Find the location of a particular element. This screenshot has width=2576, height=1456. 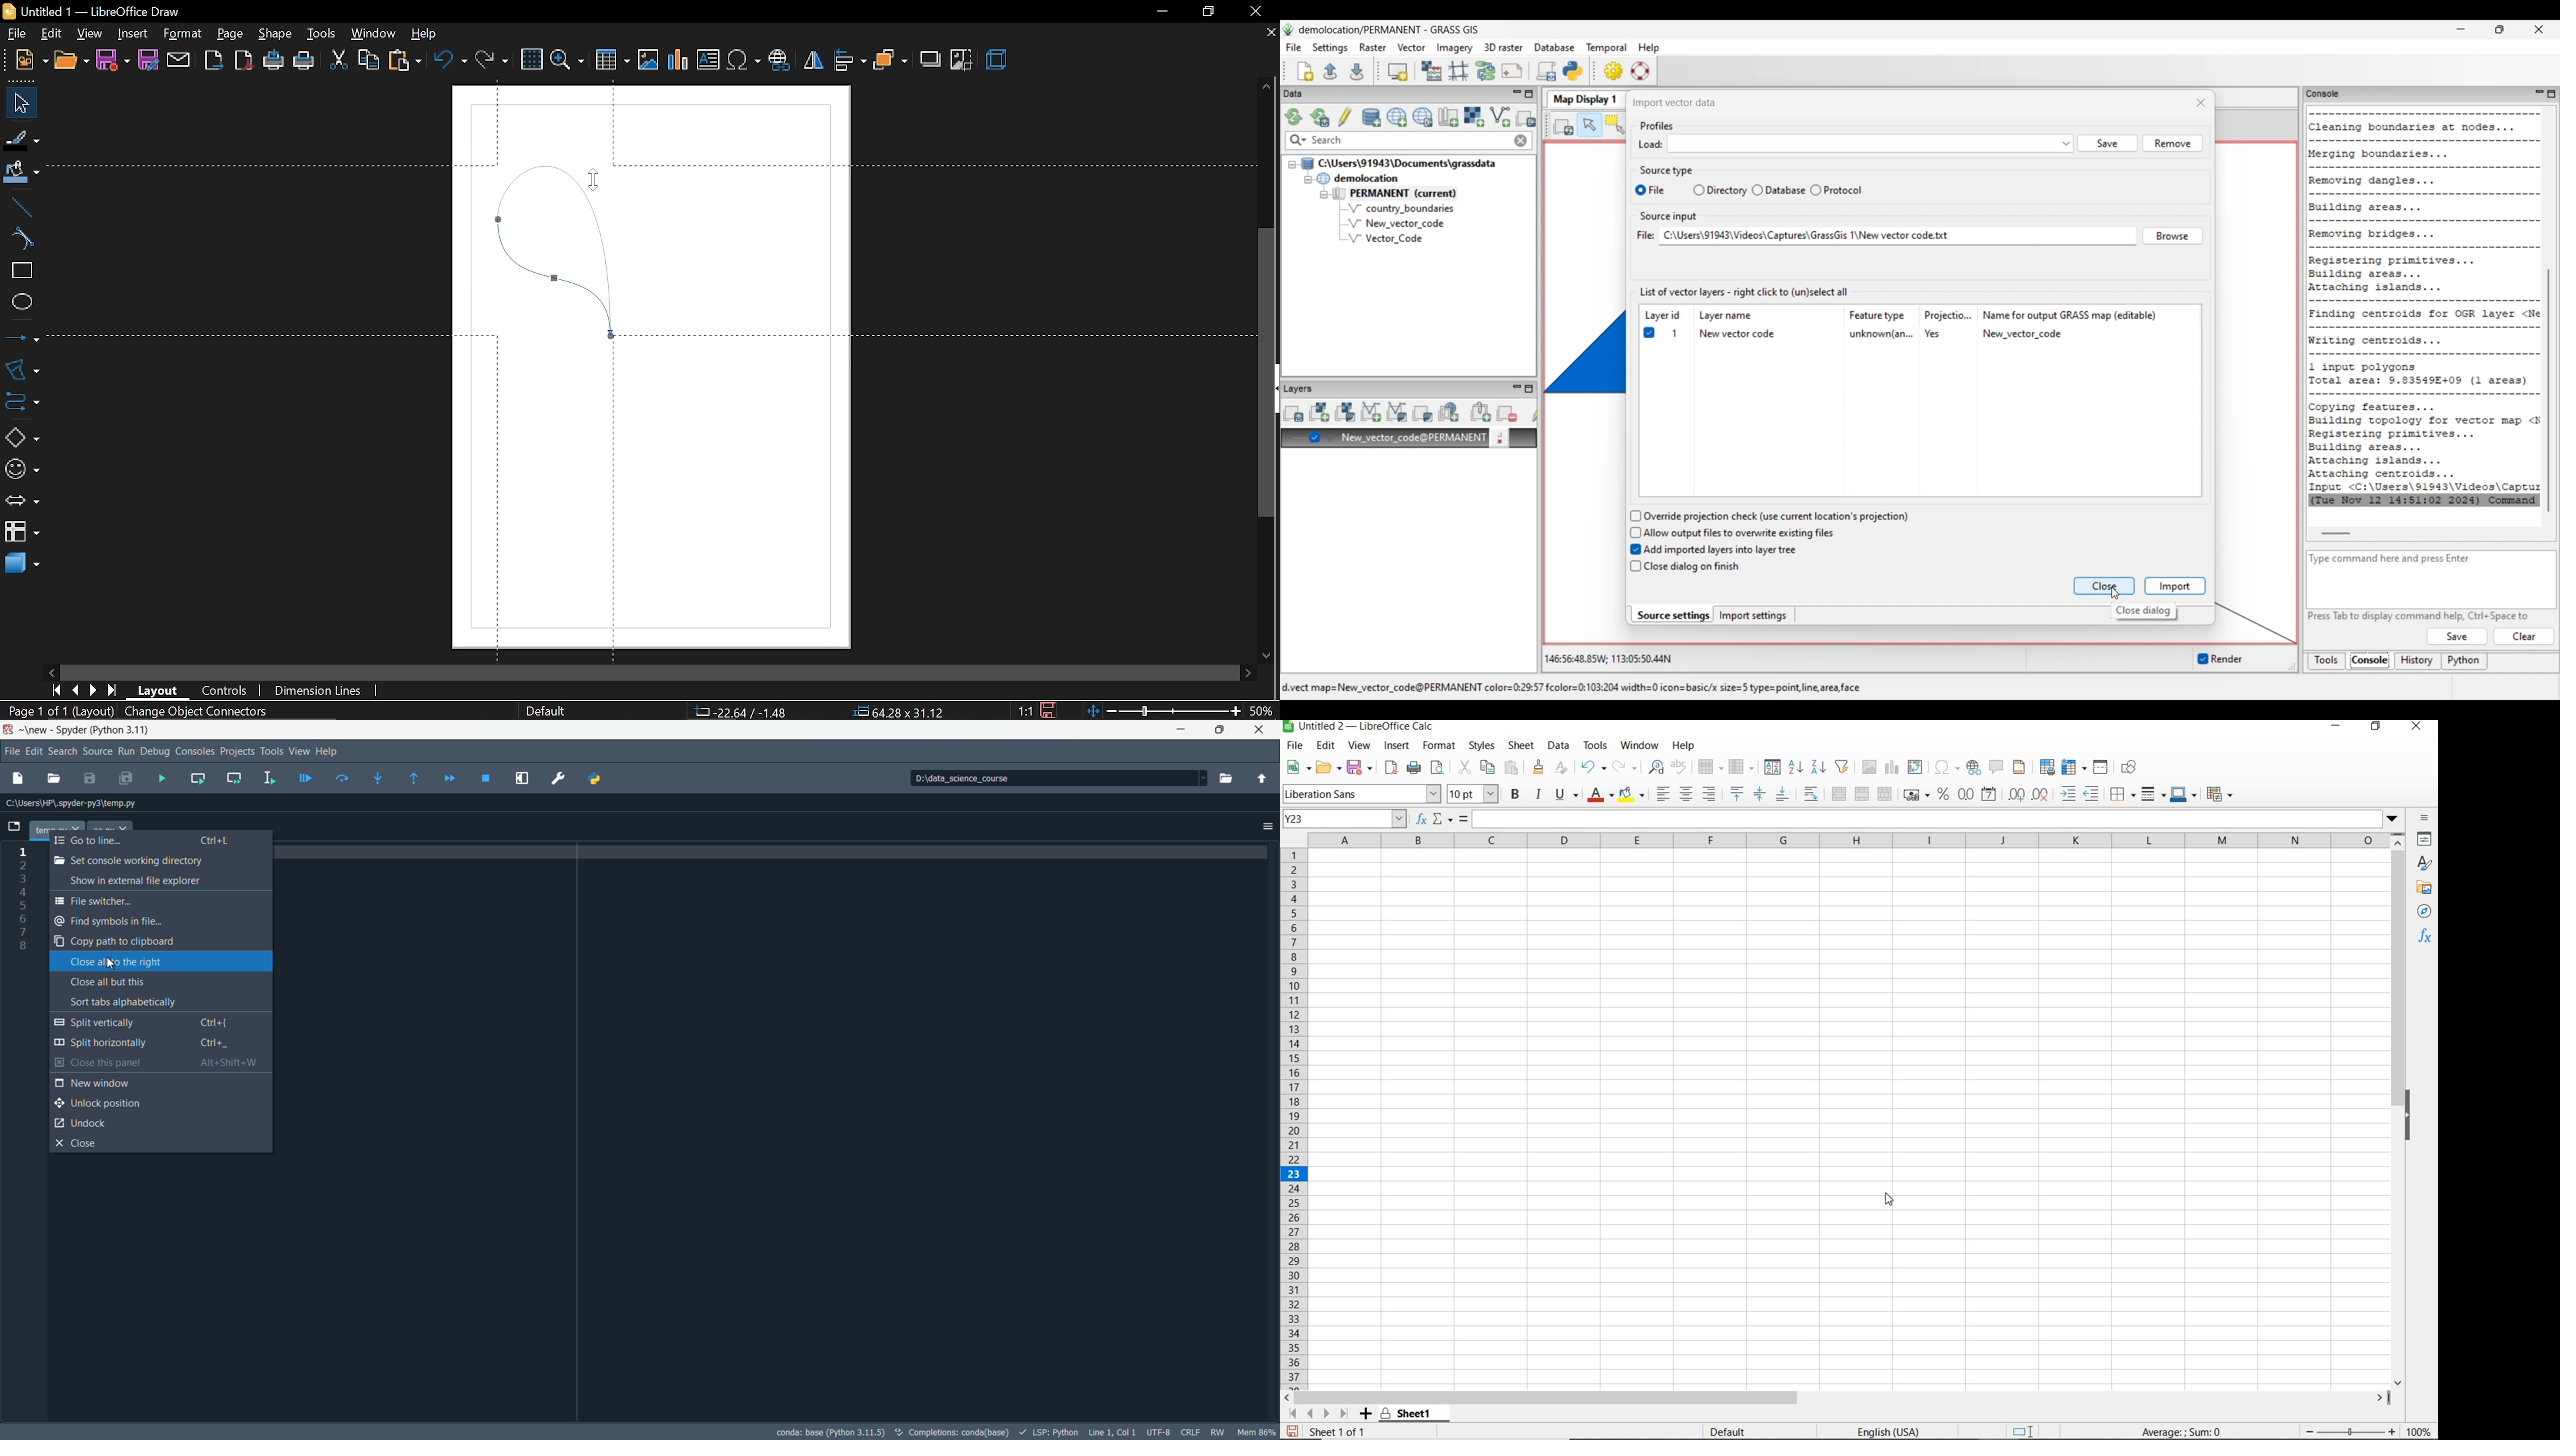

FORMAT AS NUMBER is located at coordinates (1967, 794).